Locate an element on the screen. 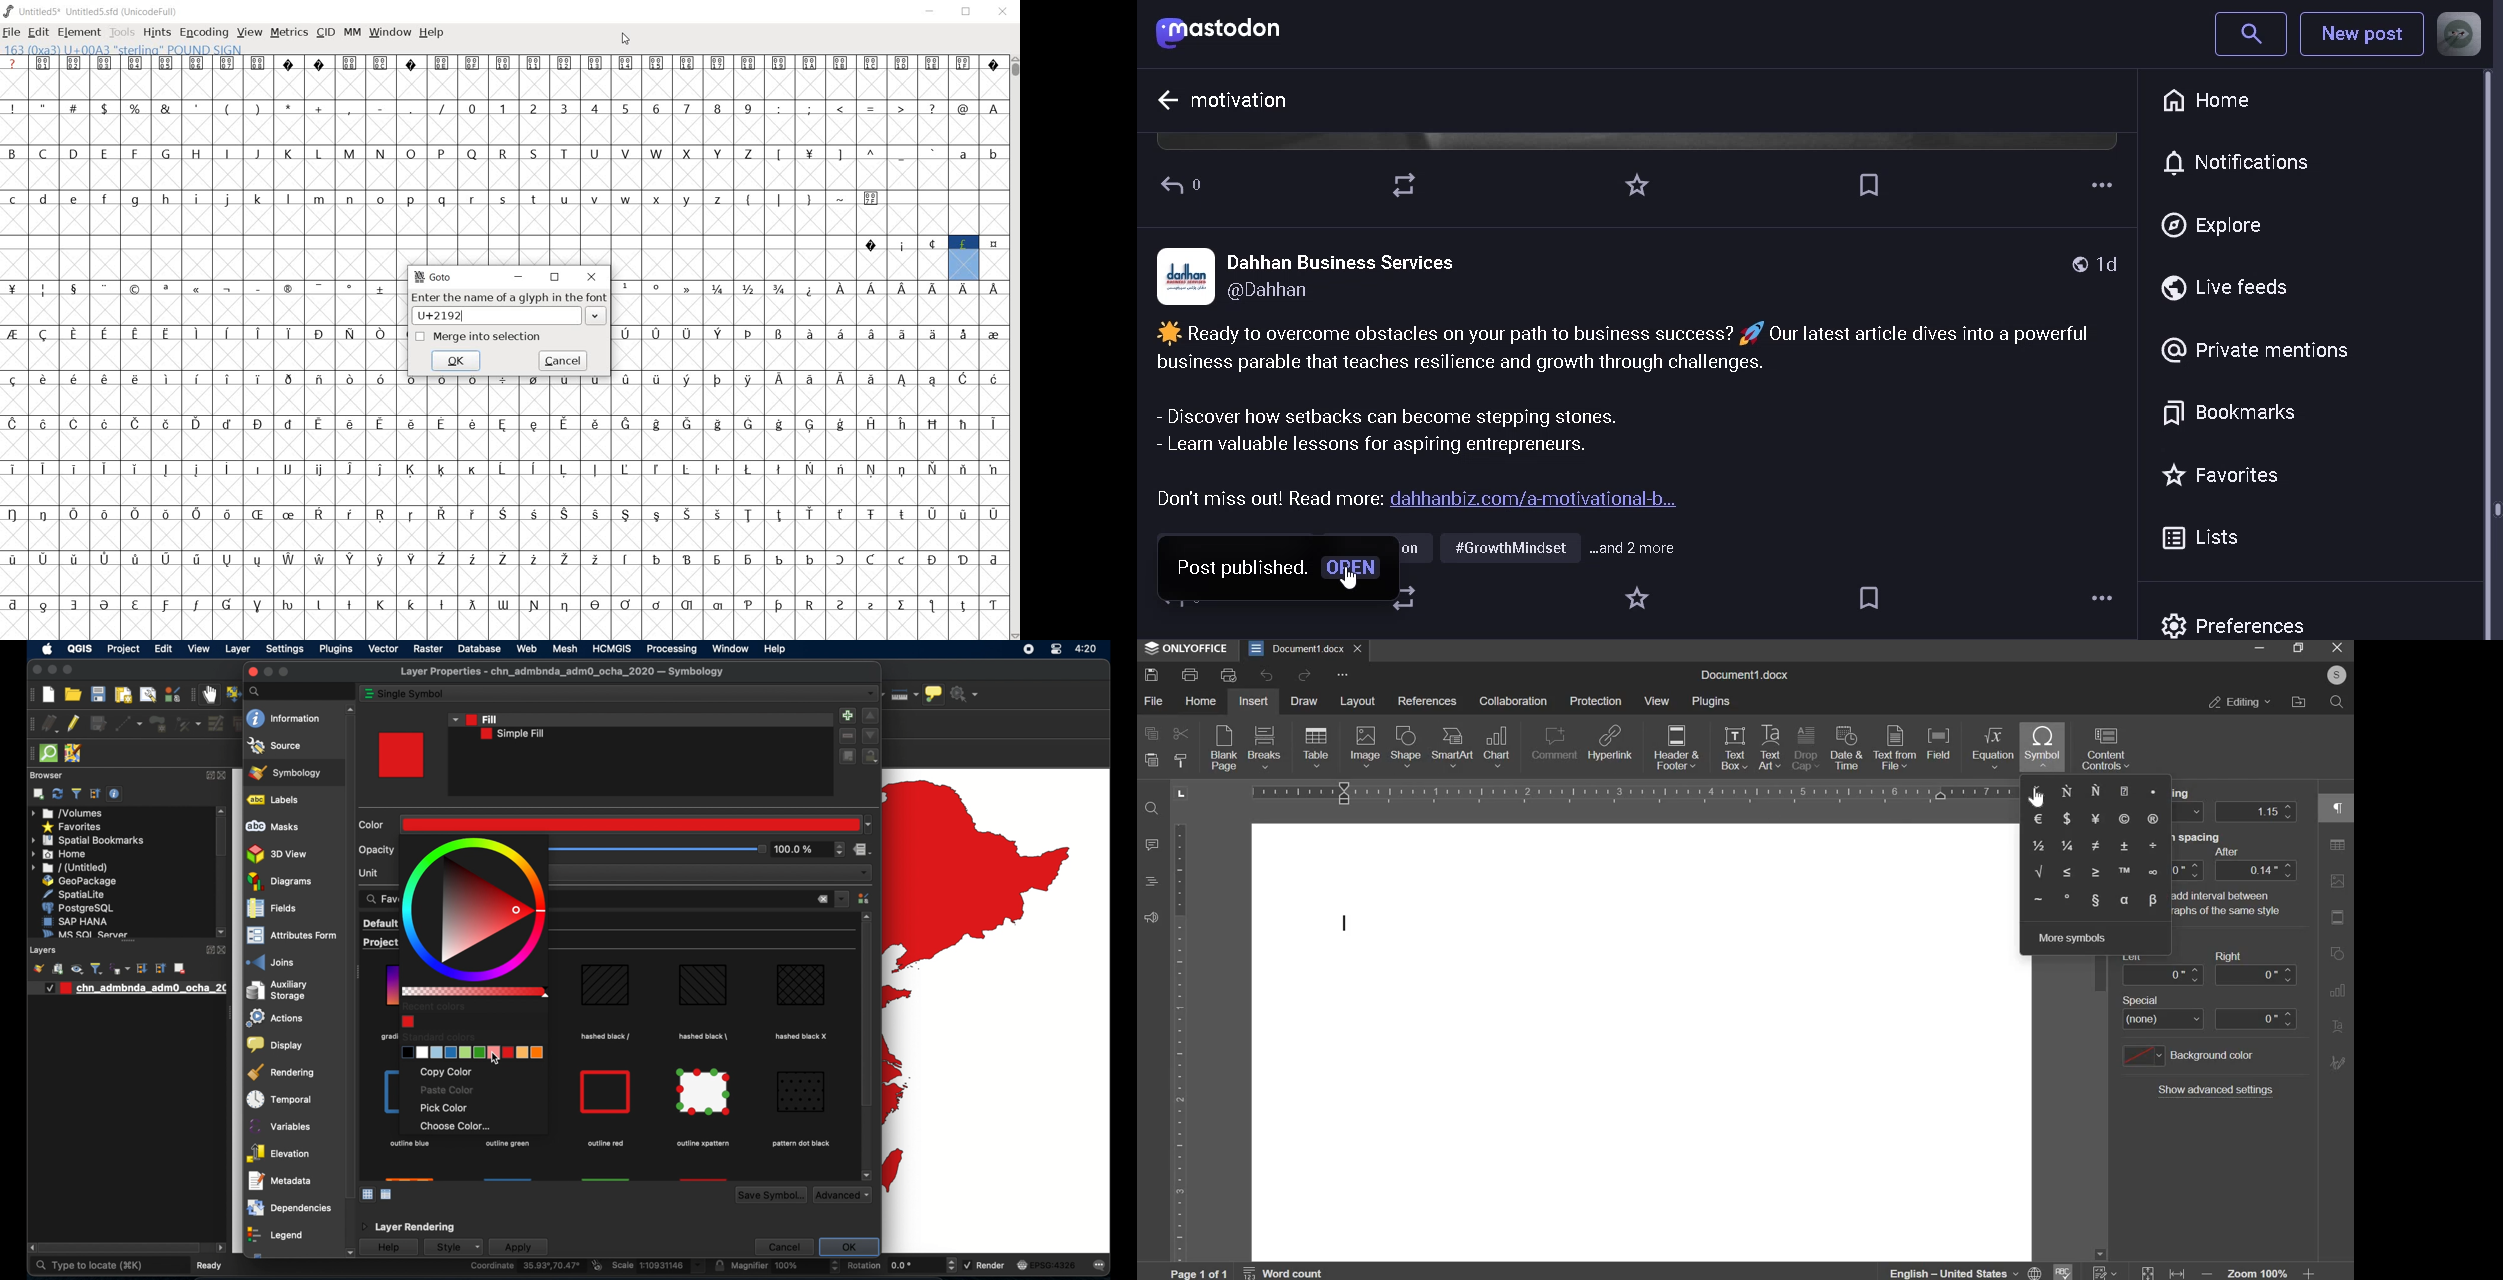 This screenshot has width=2520, height=1288. apply is located at coordinates (519, 1247).